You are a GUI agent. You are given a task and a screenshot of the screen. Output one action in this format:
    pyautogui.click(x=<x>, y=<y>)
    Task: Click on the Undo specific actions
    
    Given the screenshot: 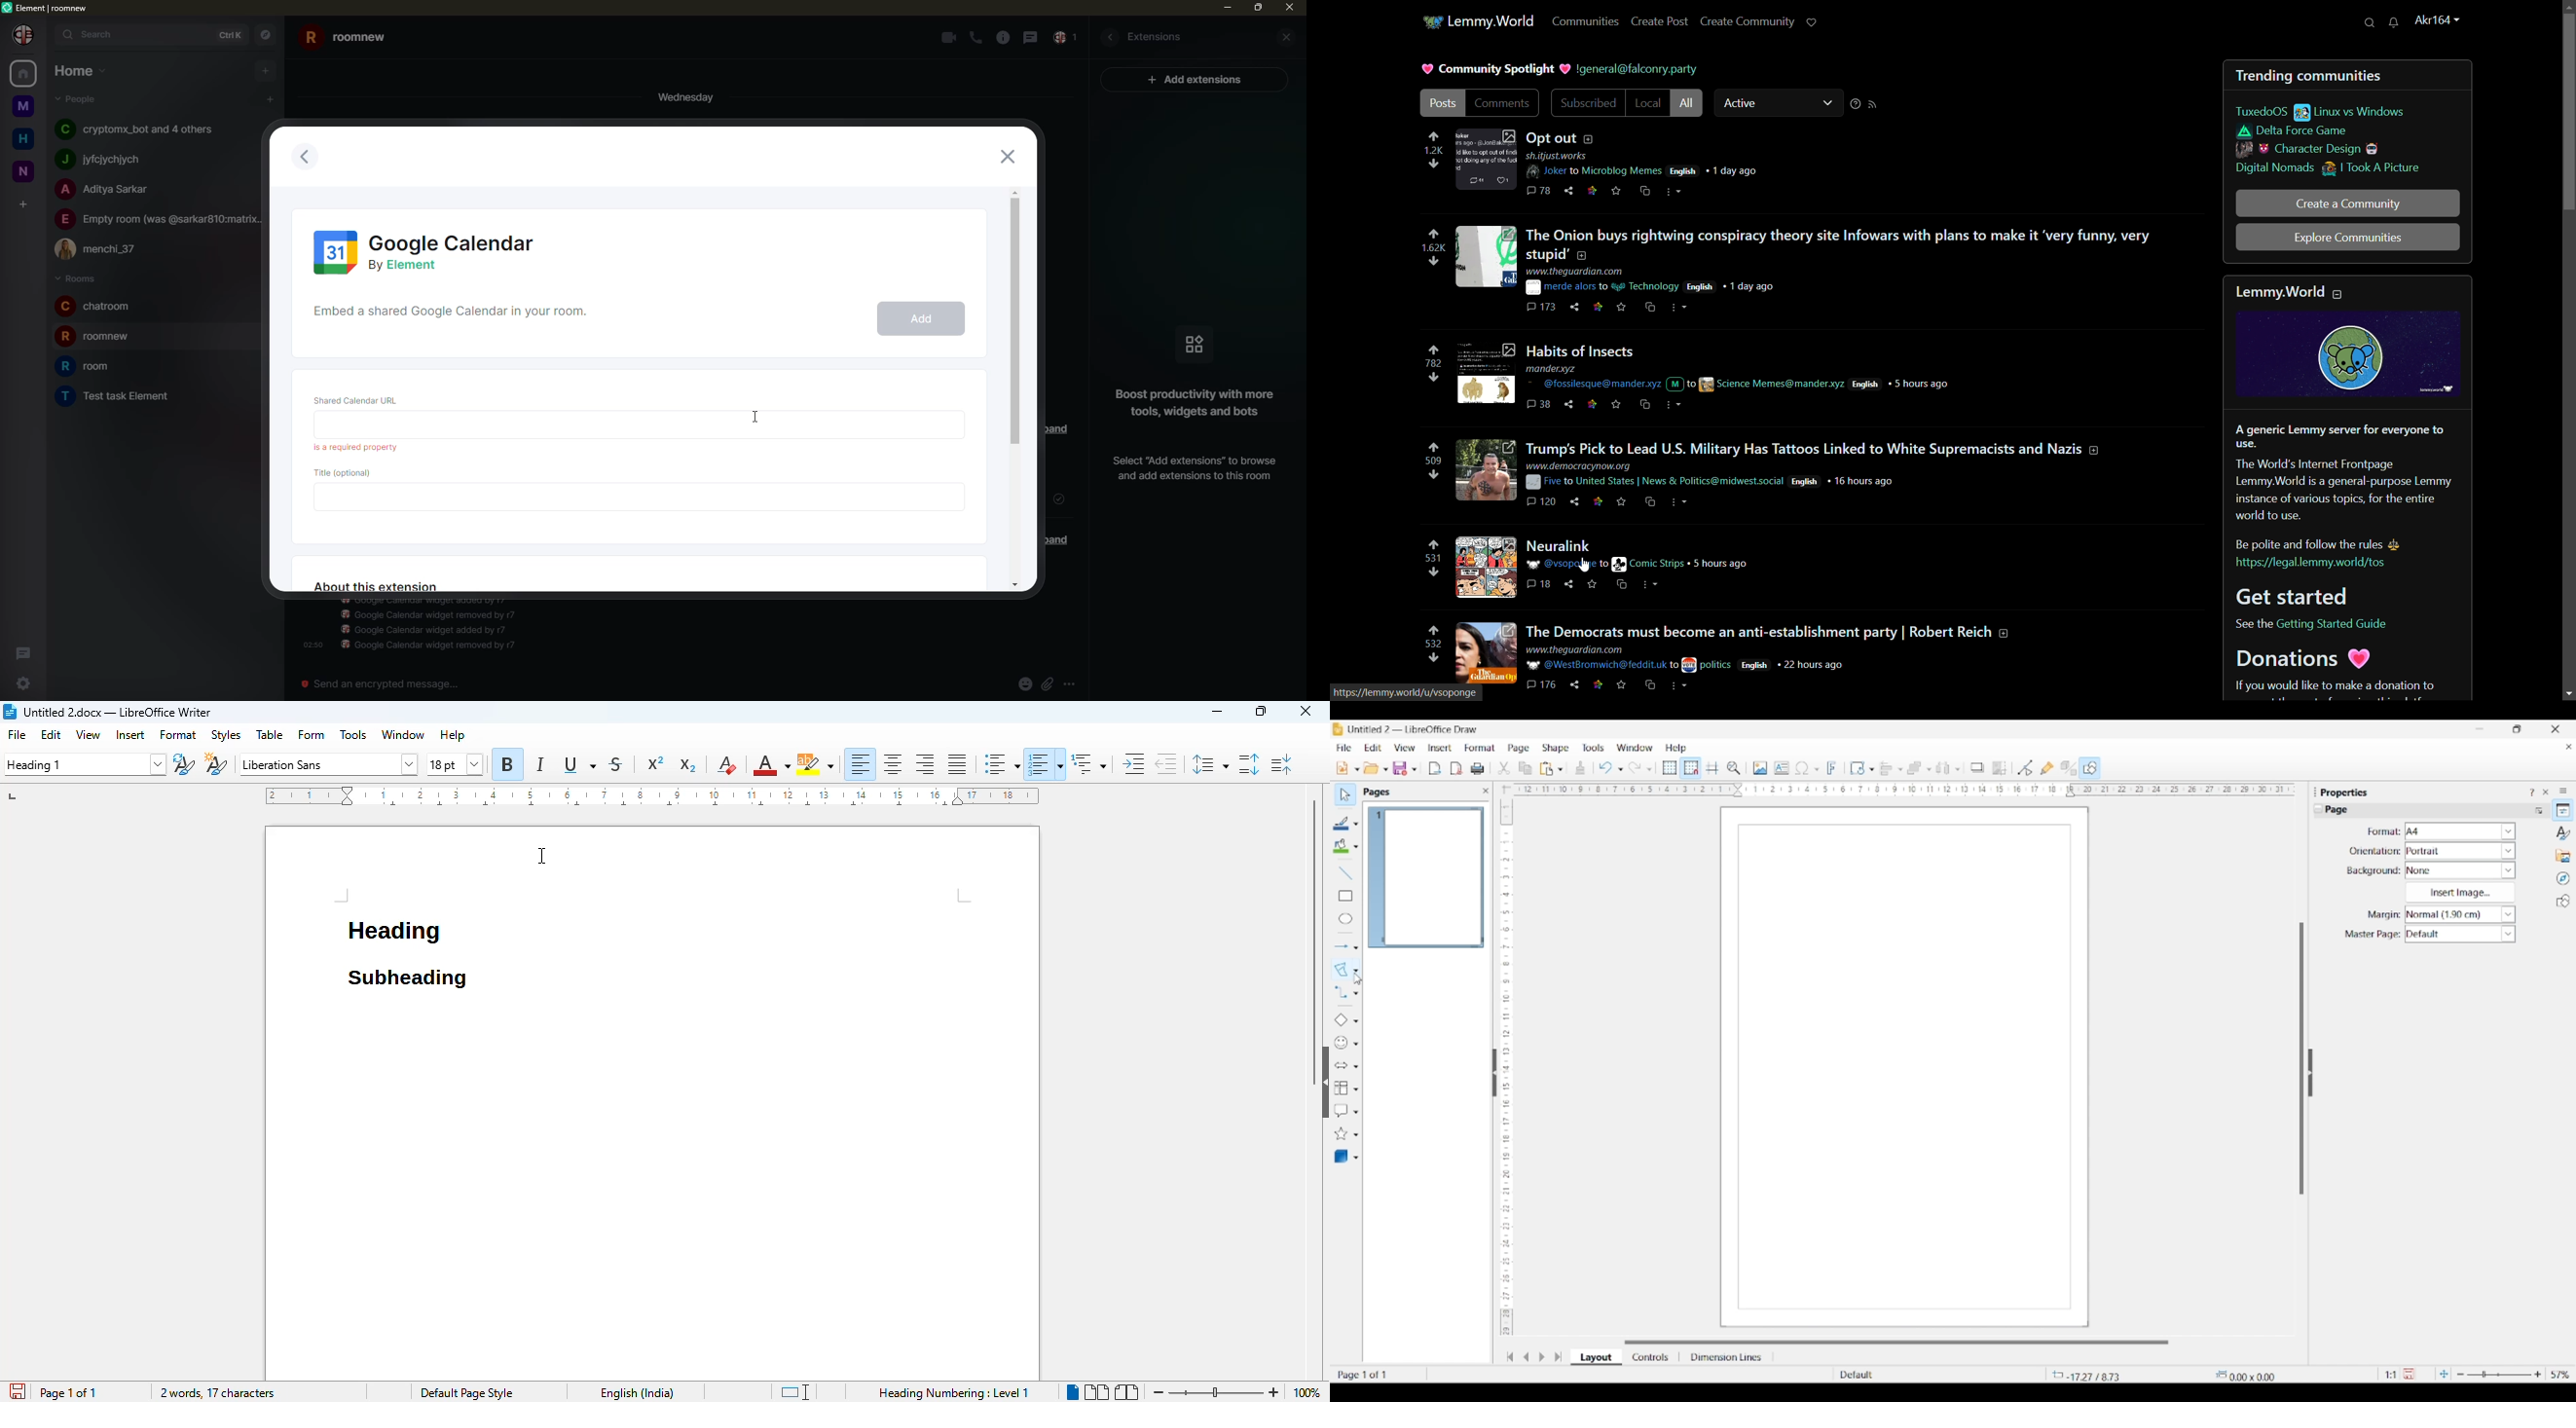 What is the action you would take?
    pyautogui.click(x=1620, y=769)
    